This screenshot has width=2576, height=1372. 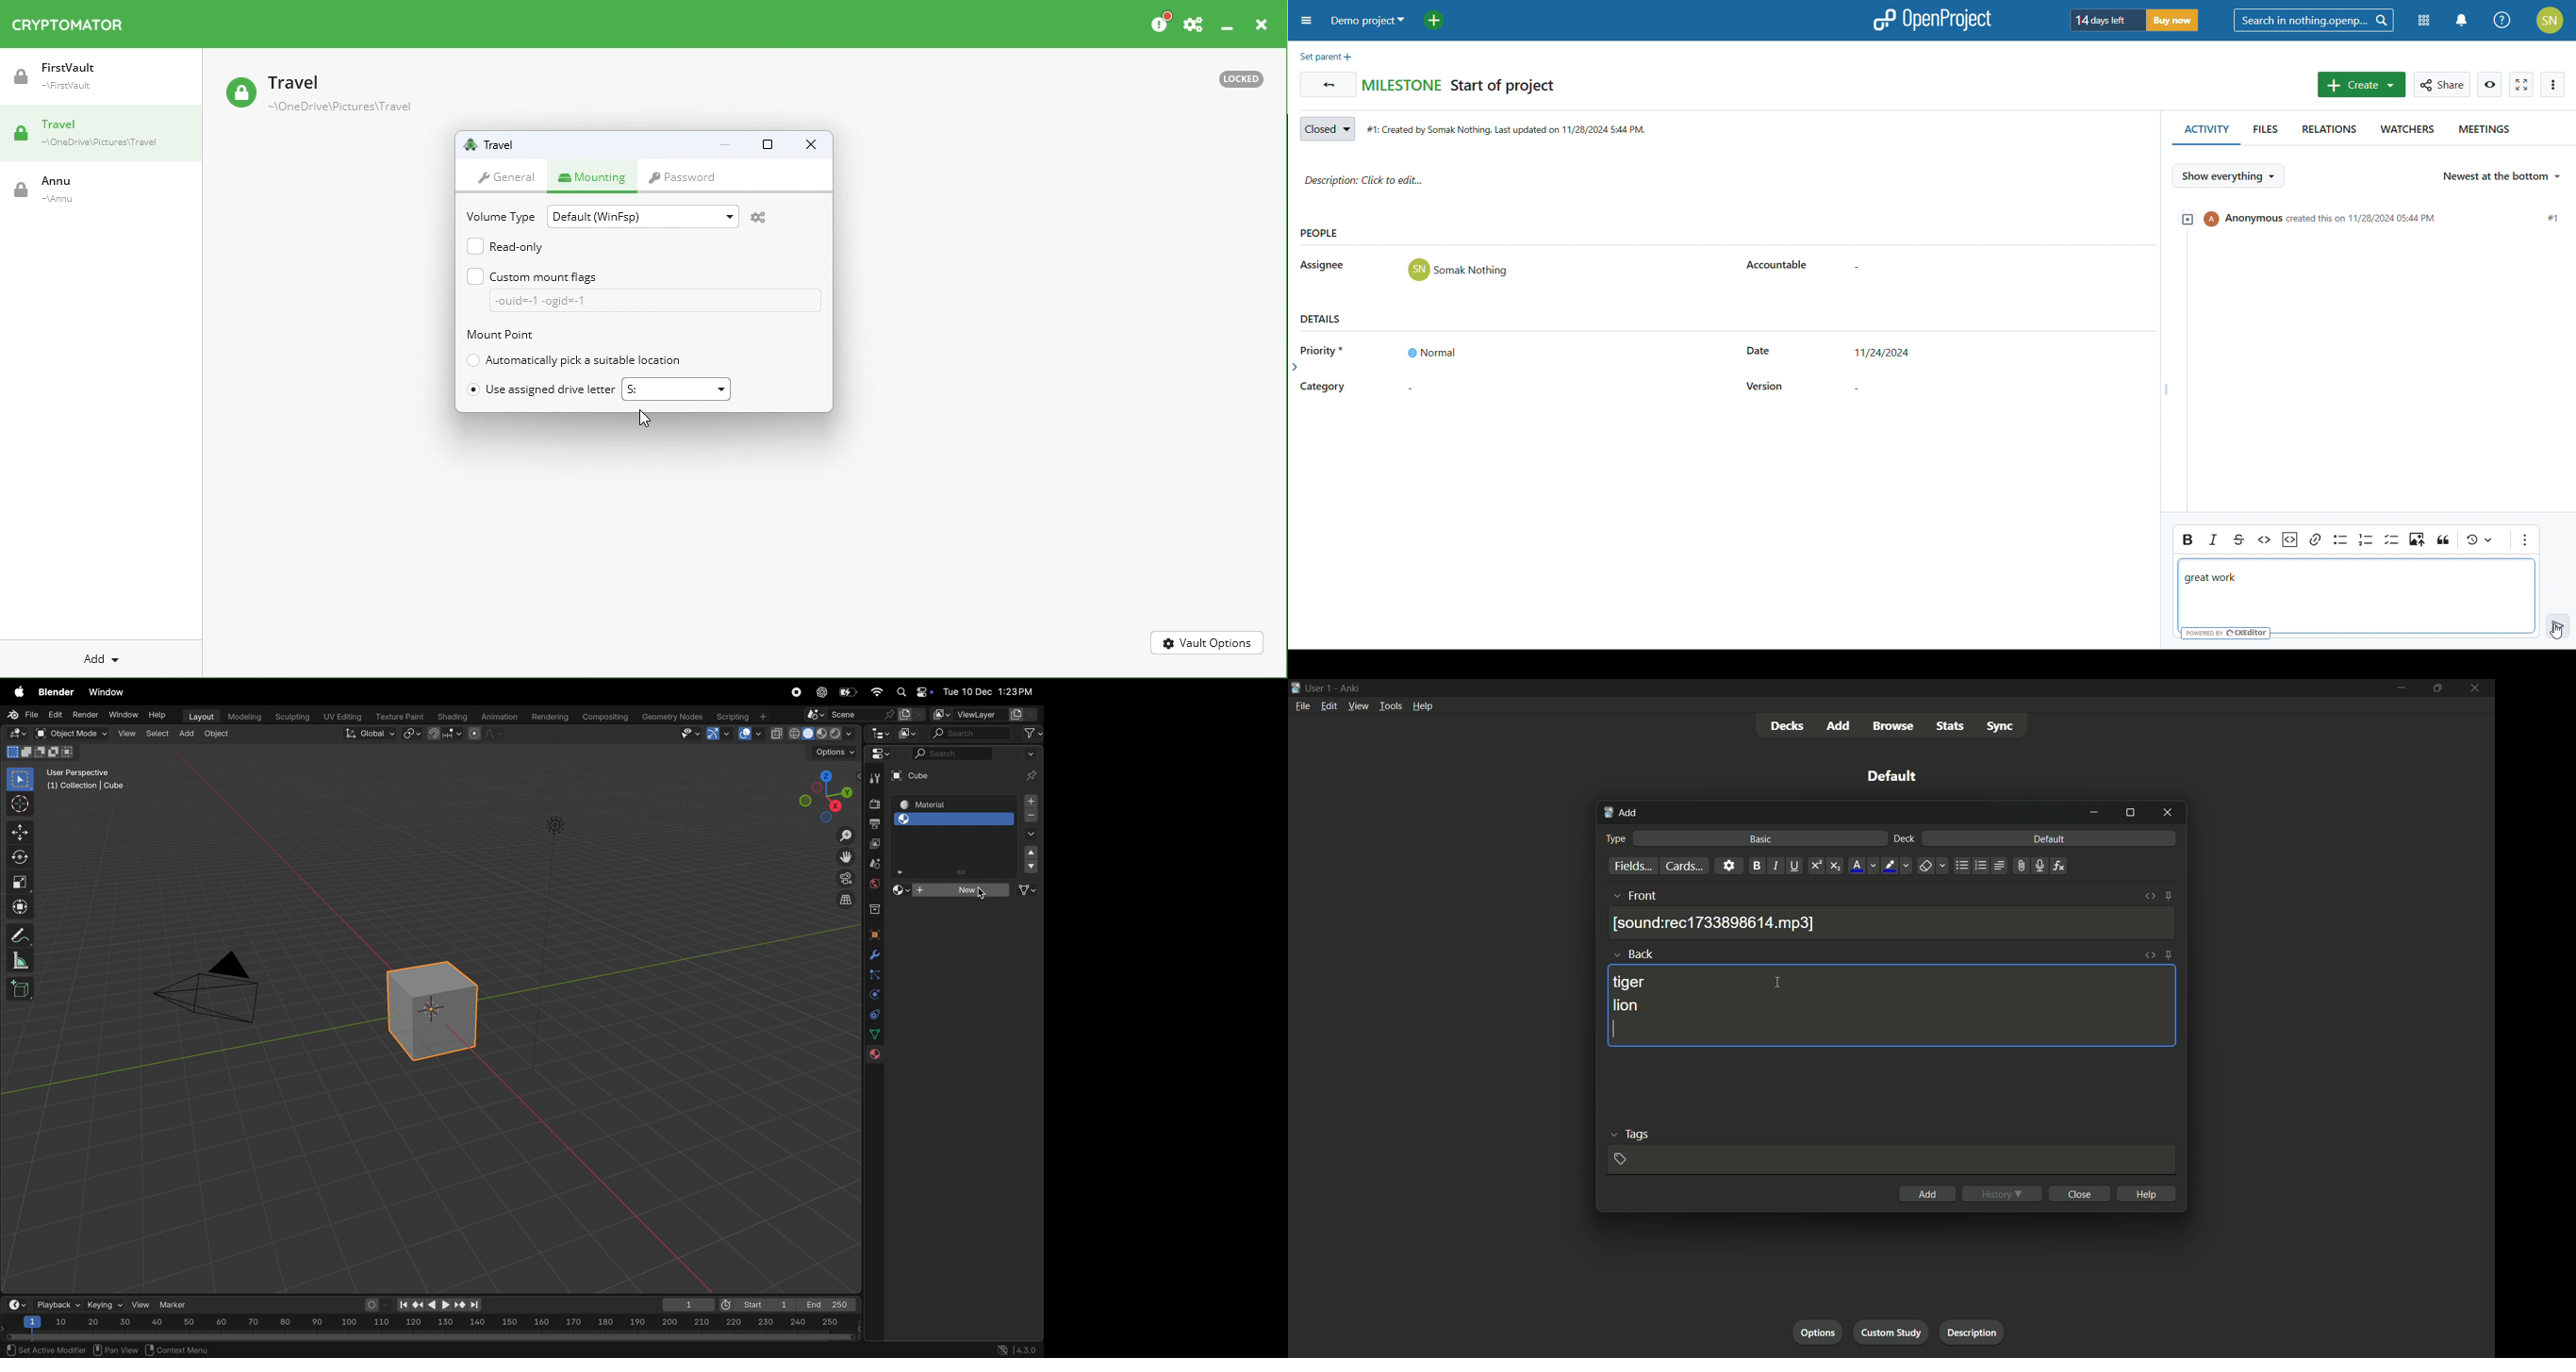 I want to click on search, so click(x=971, y=733).